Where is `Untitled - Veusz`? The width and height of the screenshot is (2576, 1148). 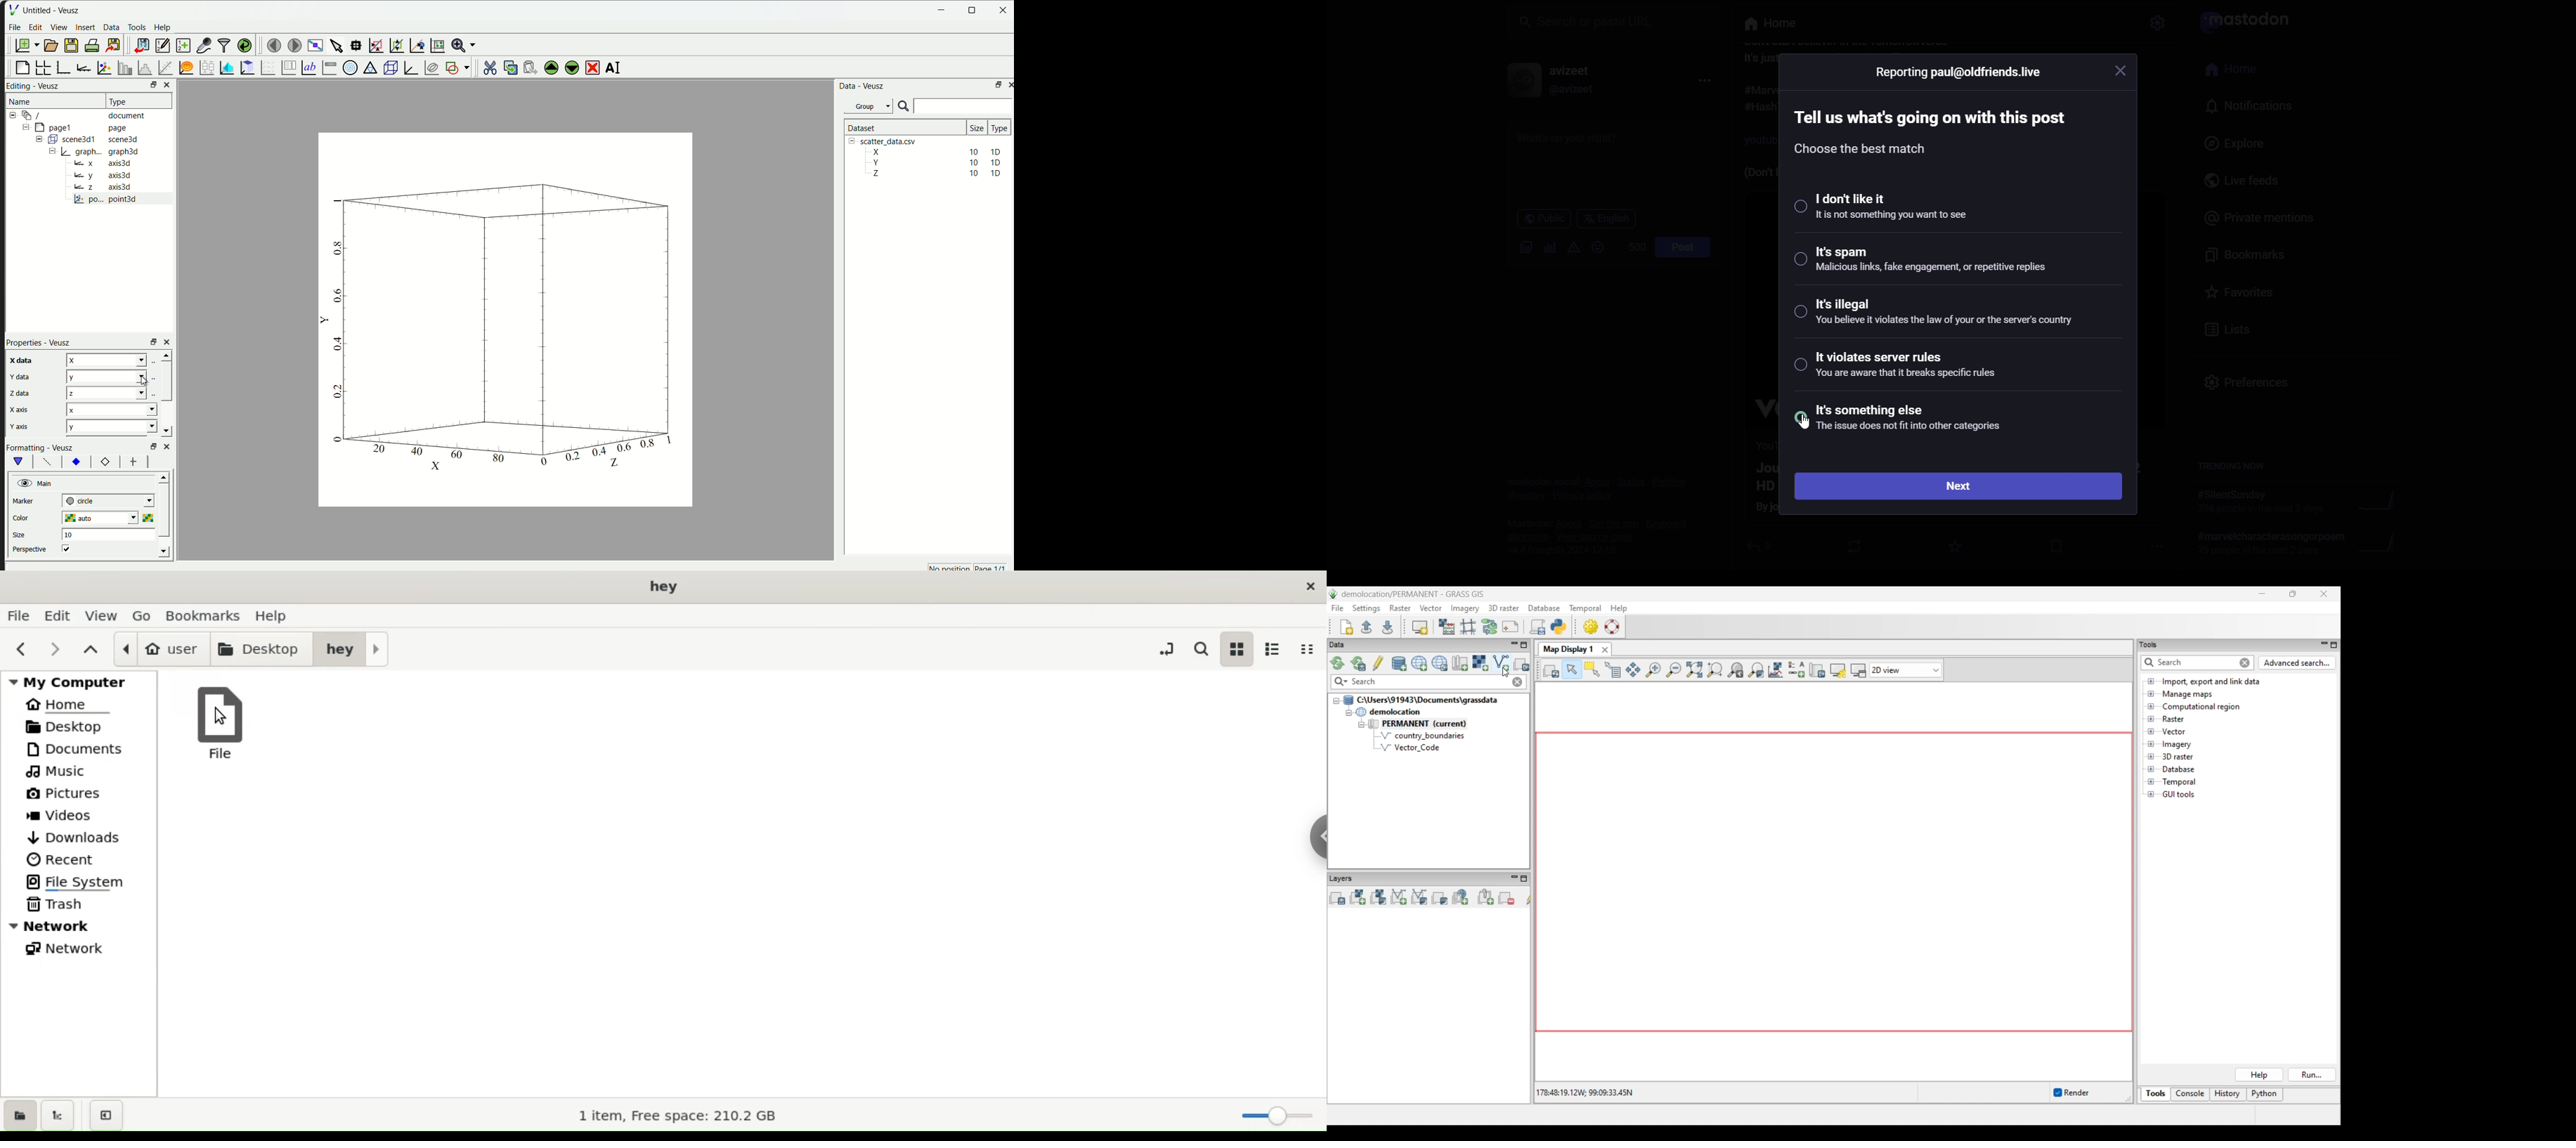
Untitled - Veusz is located at coordinates (53, 10).